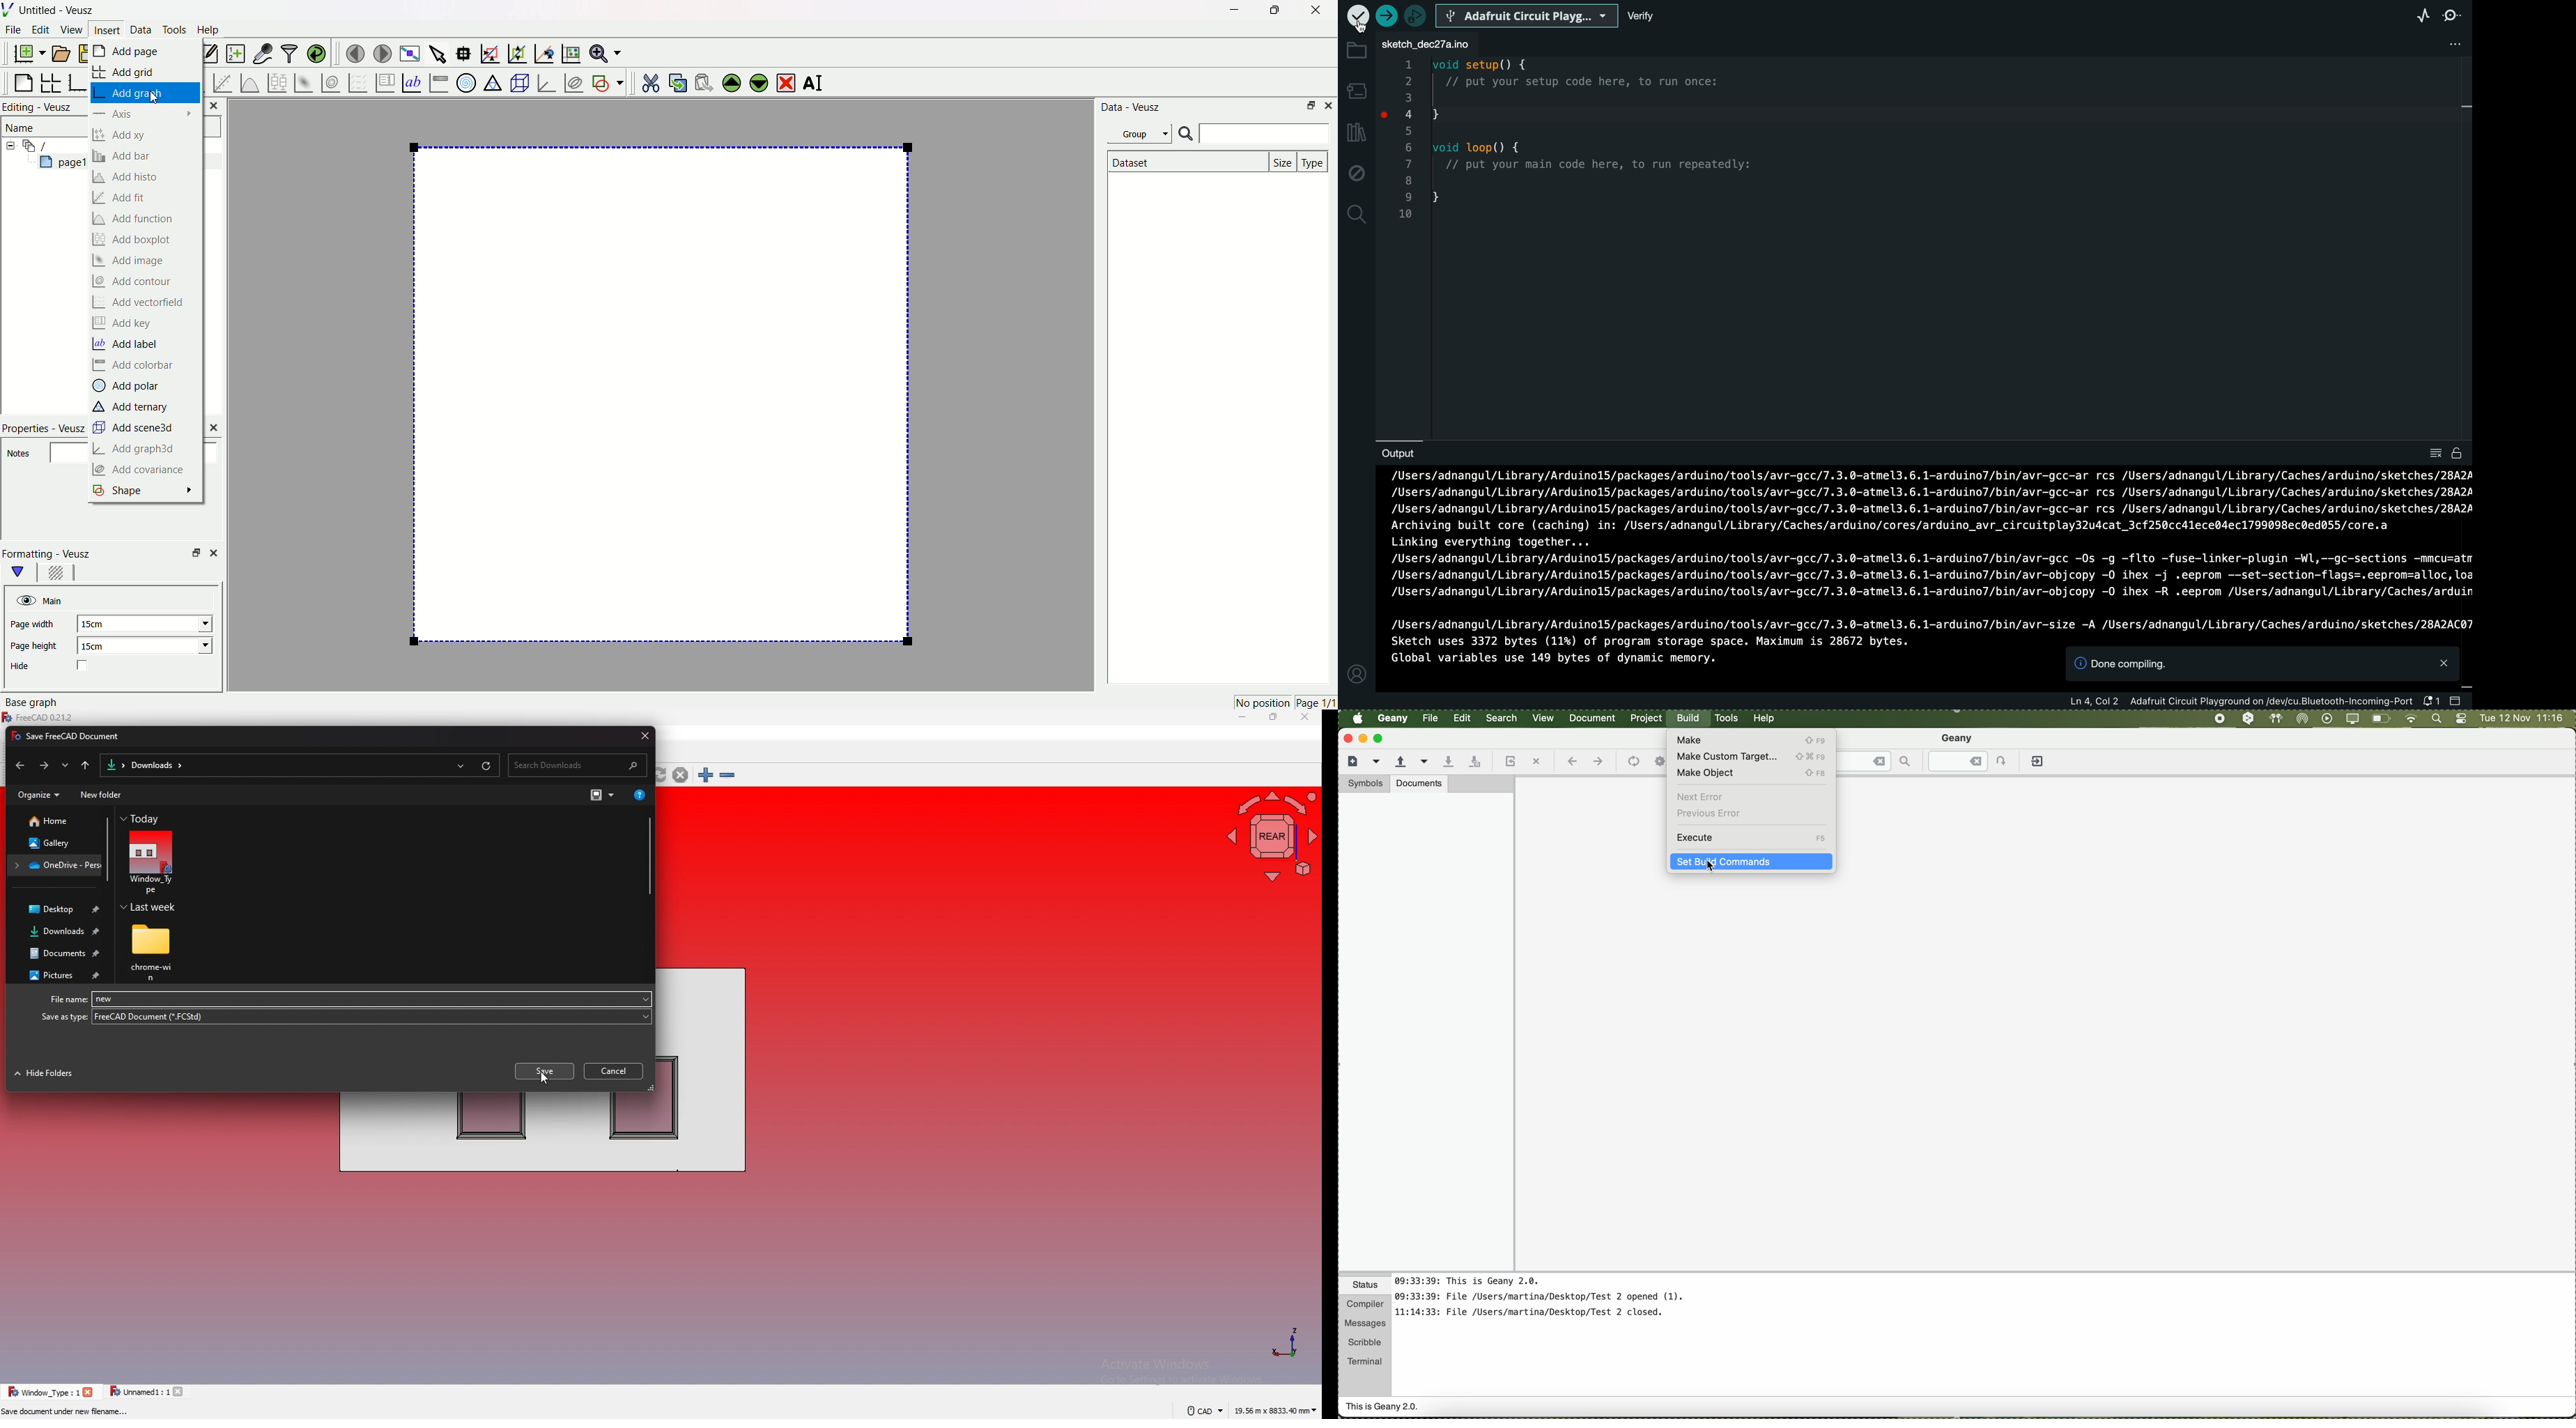 The height and width of the screenshot is (1428, 2576). What do you see at coordinates (54, 821) in the screenshot?
I see `home` at bounding box center [54, 821].